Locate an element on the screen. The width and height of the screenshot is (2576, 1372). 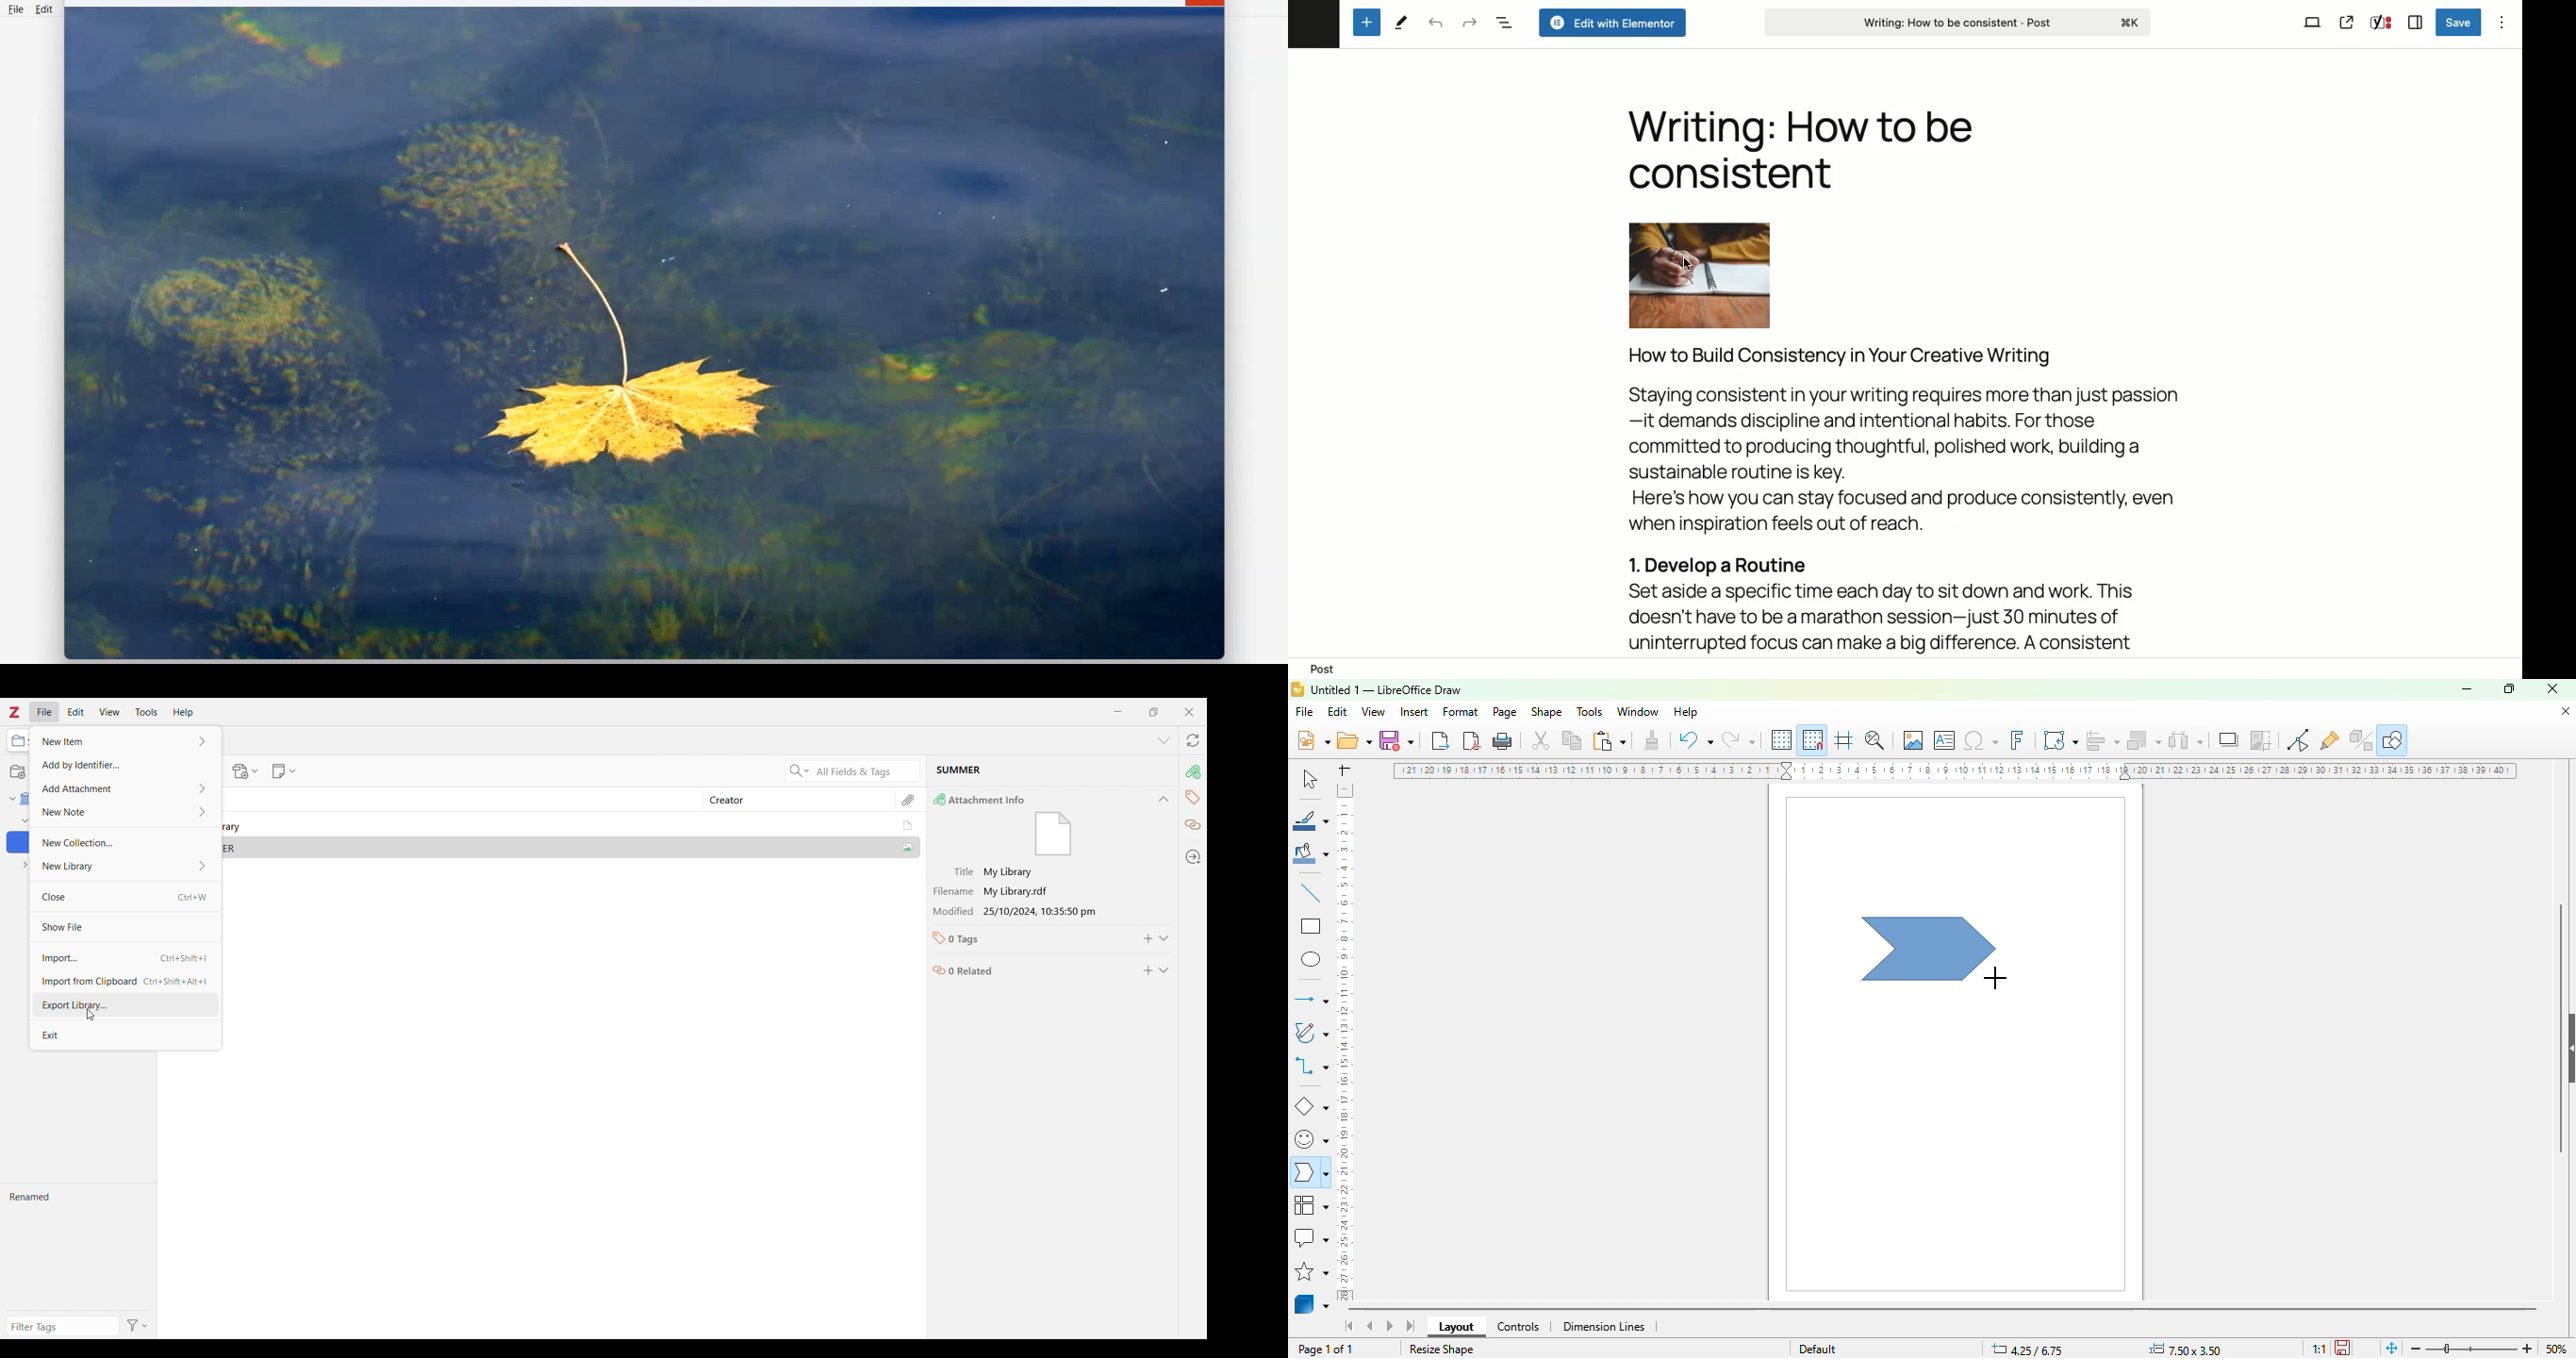
Add is located at coordinates (1148, 971).